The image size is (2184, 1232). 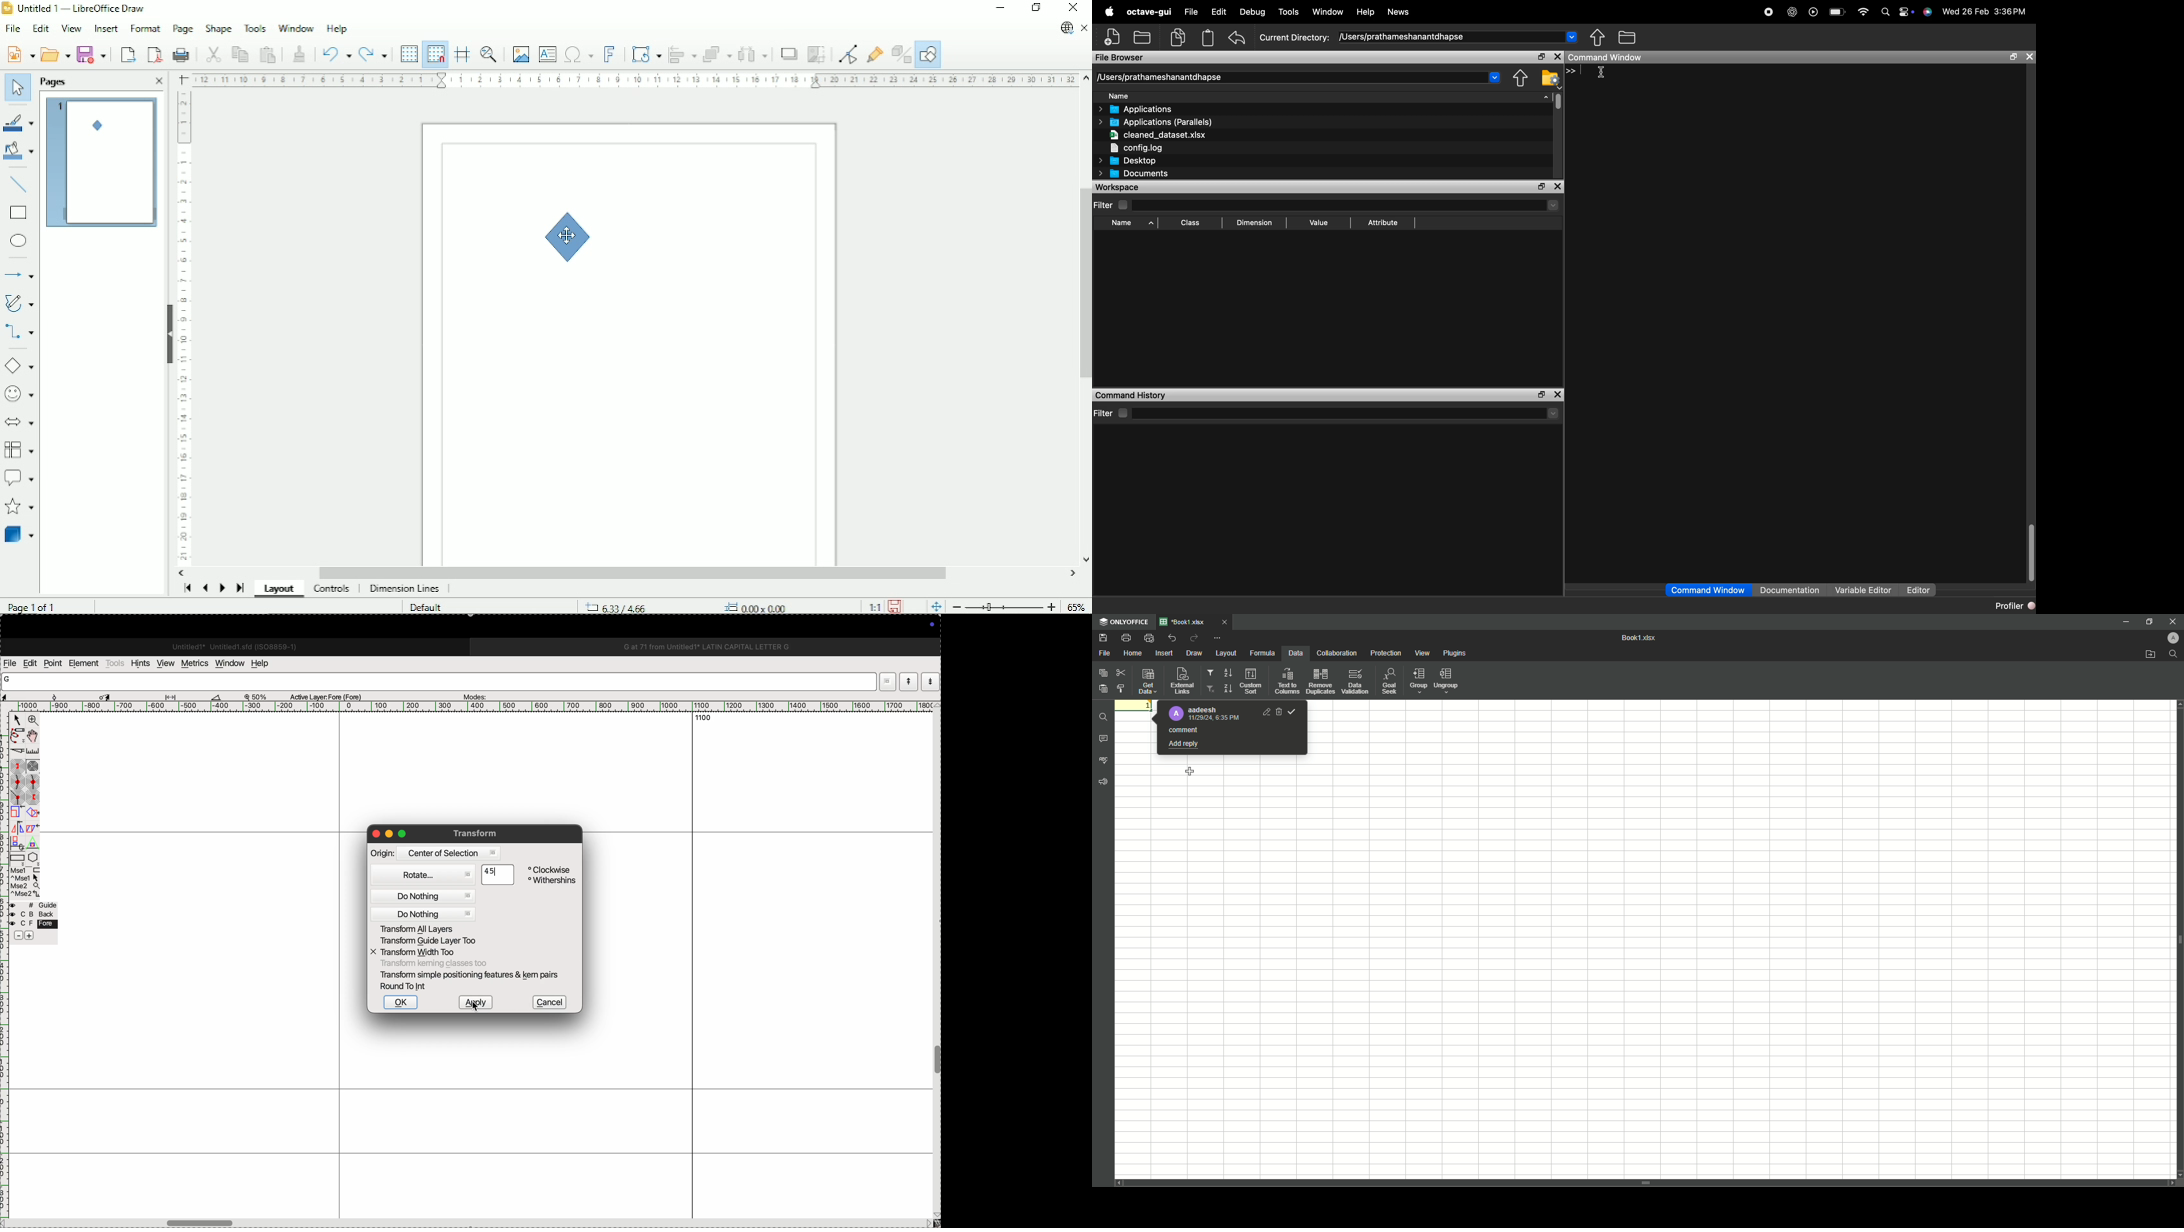 What do you see at coordinates (1784, 57) in the screenshot?
I see `Command Window` at bounding box center [1784, 57].